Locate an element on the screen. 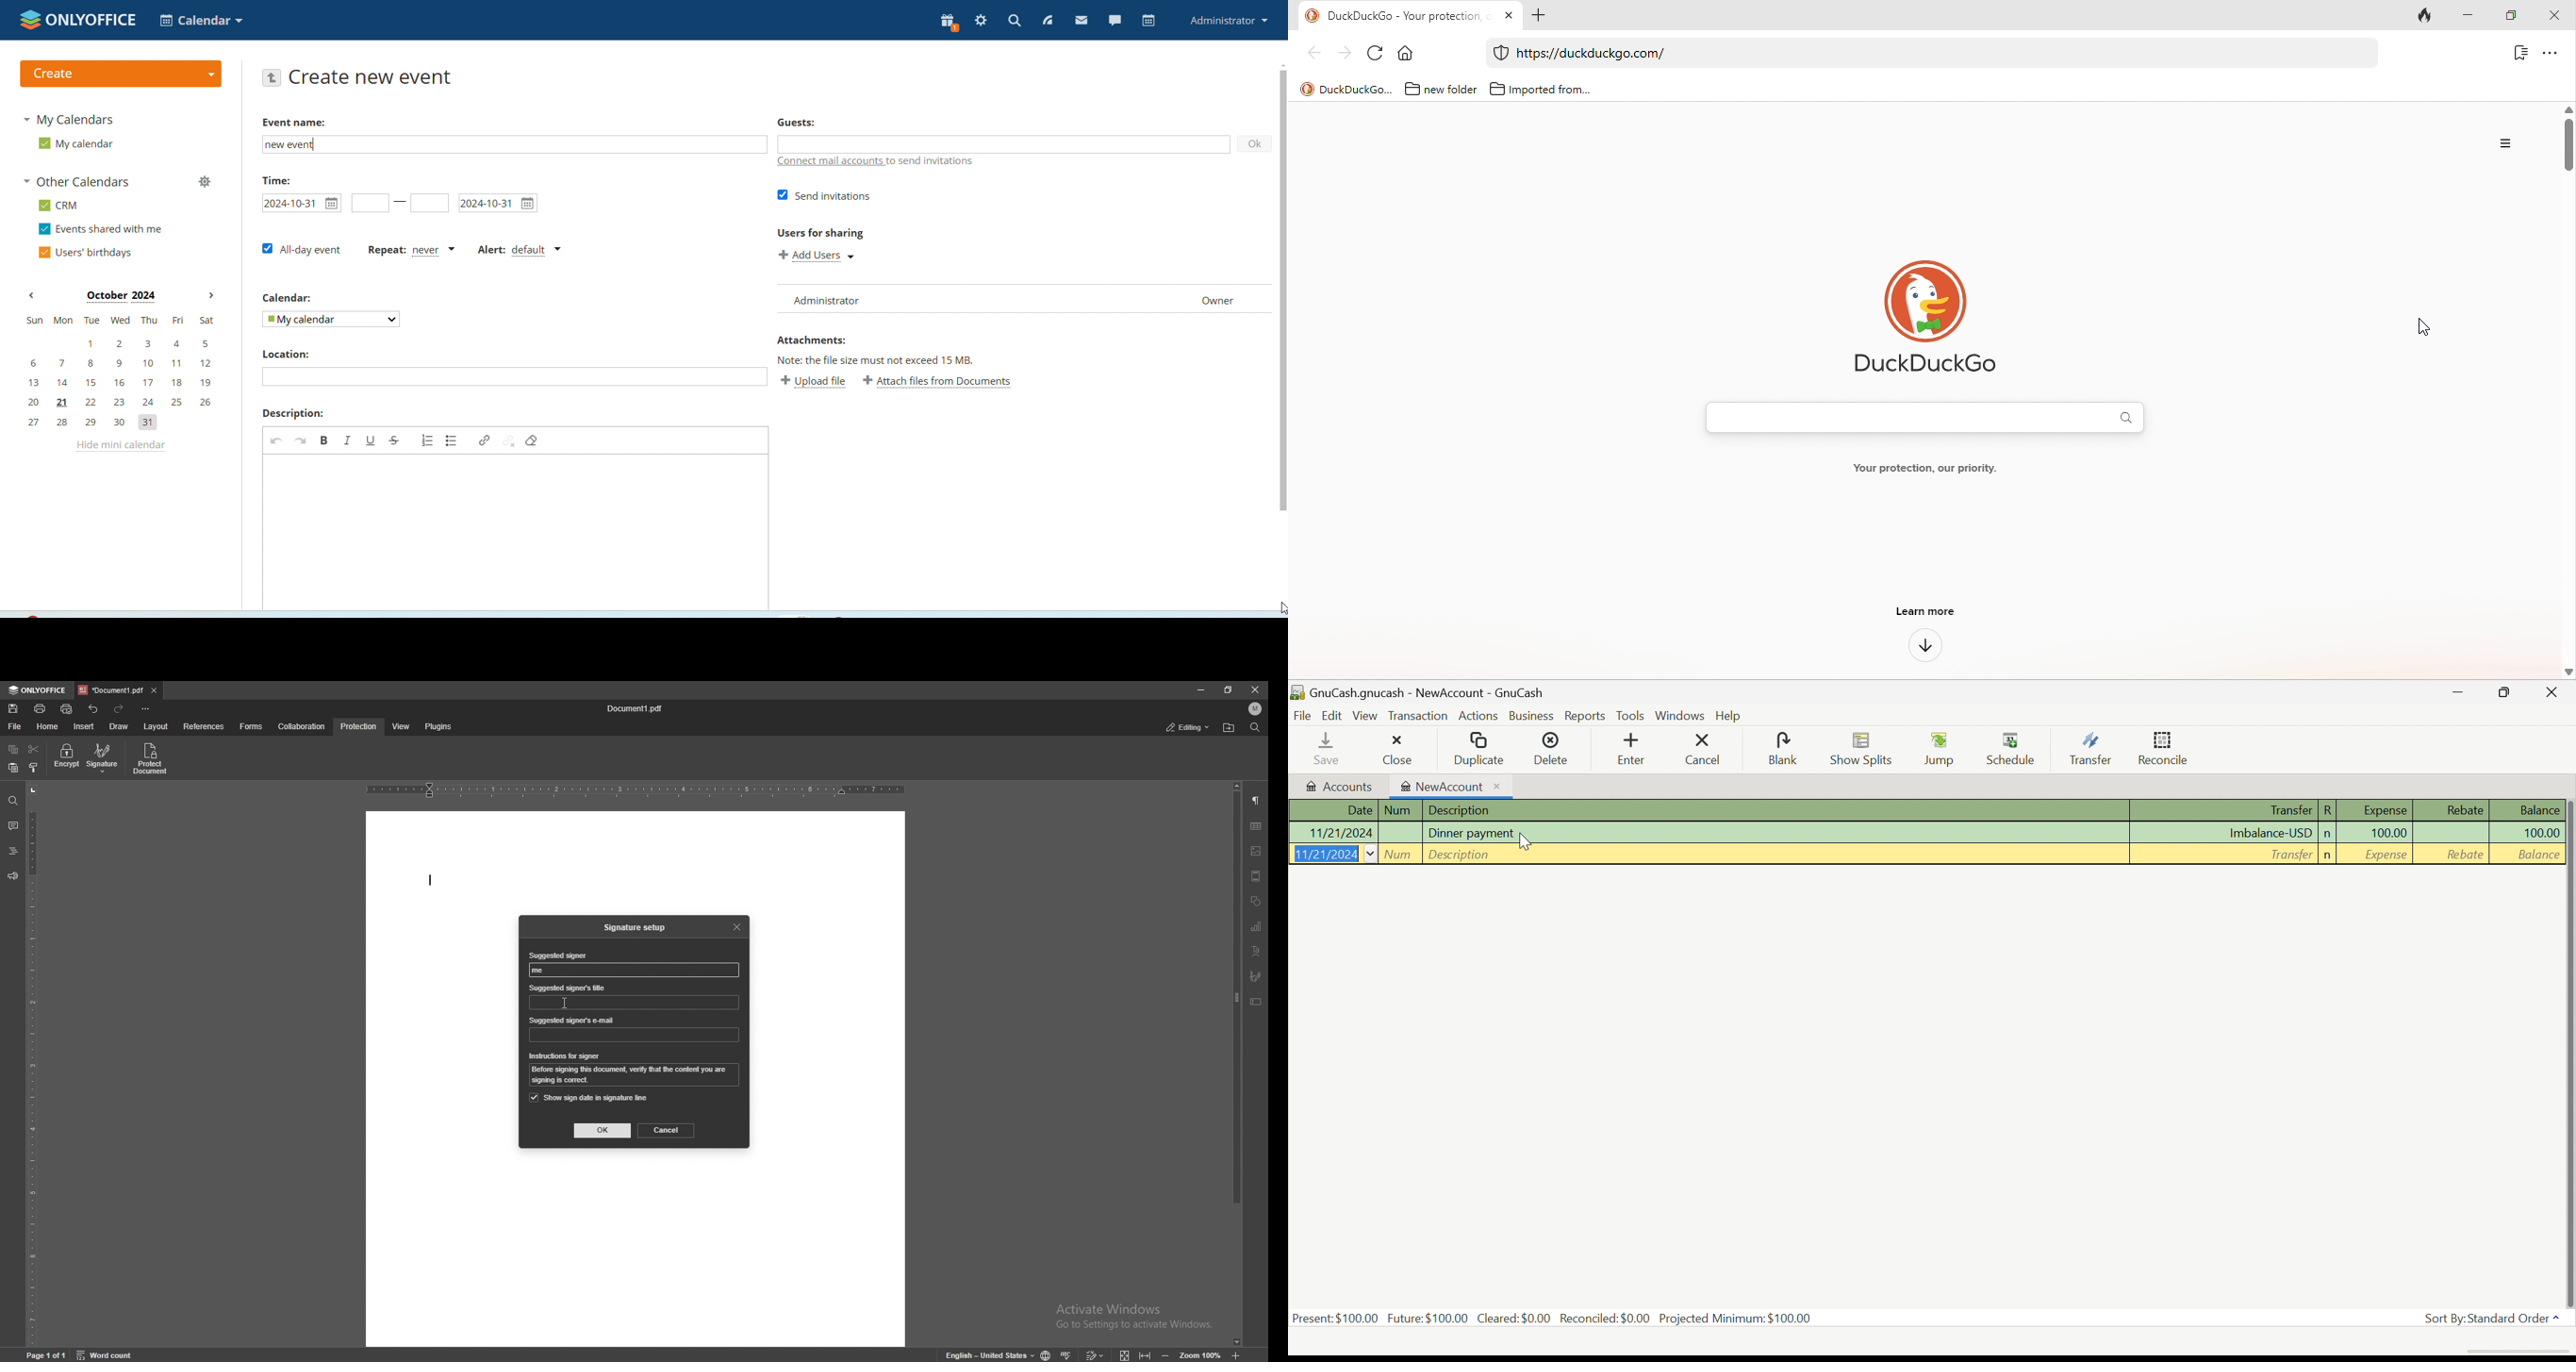 The width and height of the screenshot is (2576, 1372). GnuCash.gnucash - NewAccount - GnuCash is located at coordinates (1419, 693).